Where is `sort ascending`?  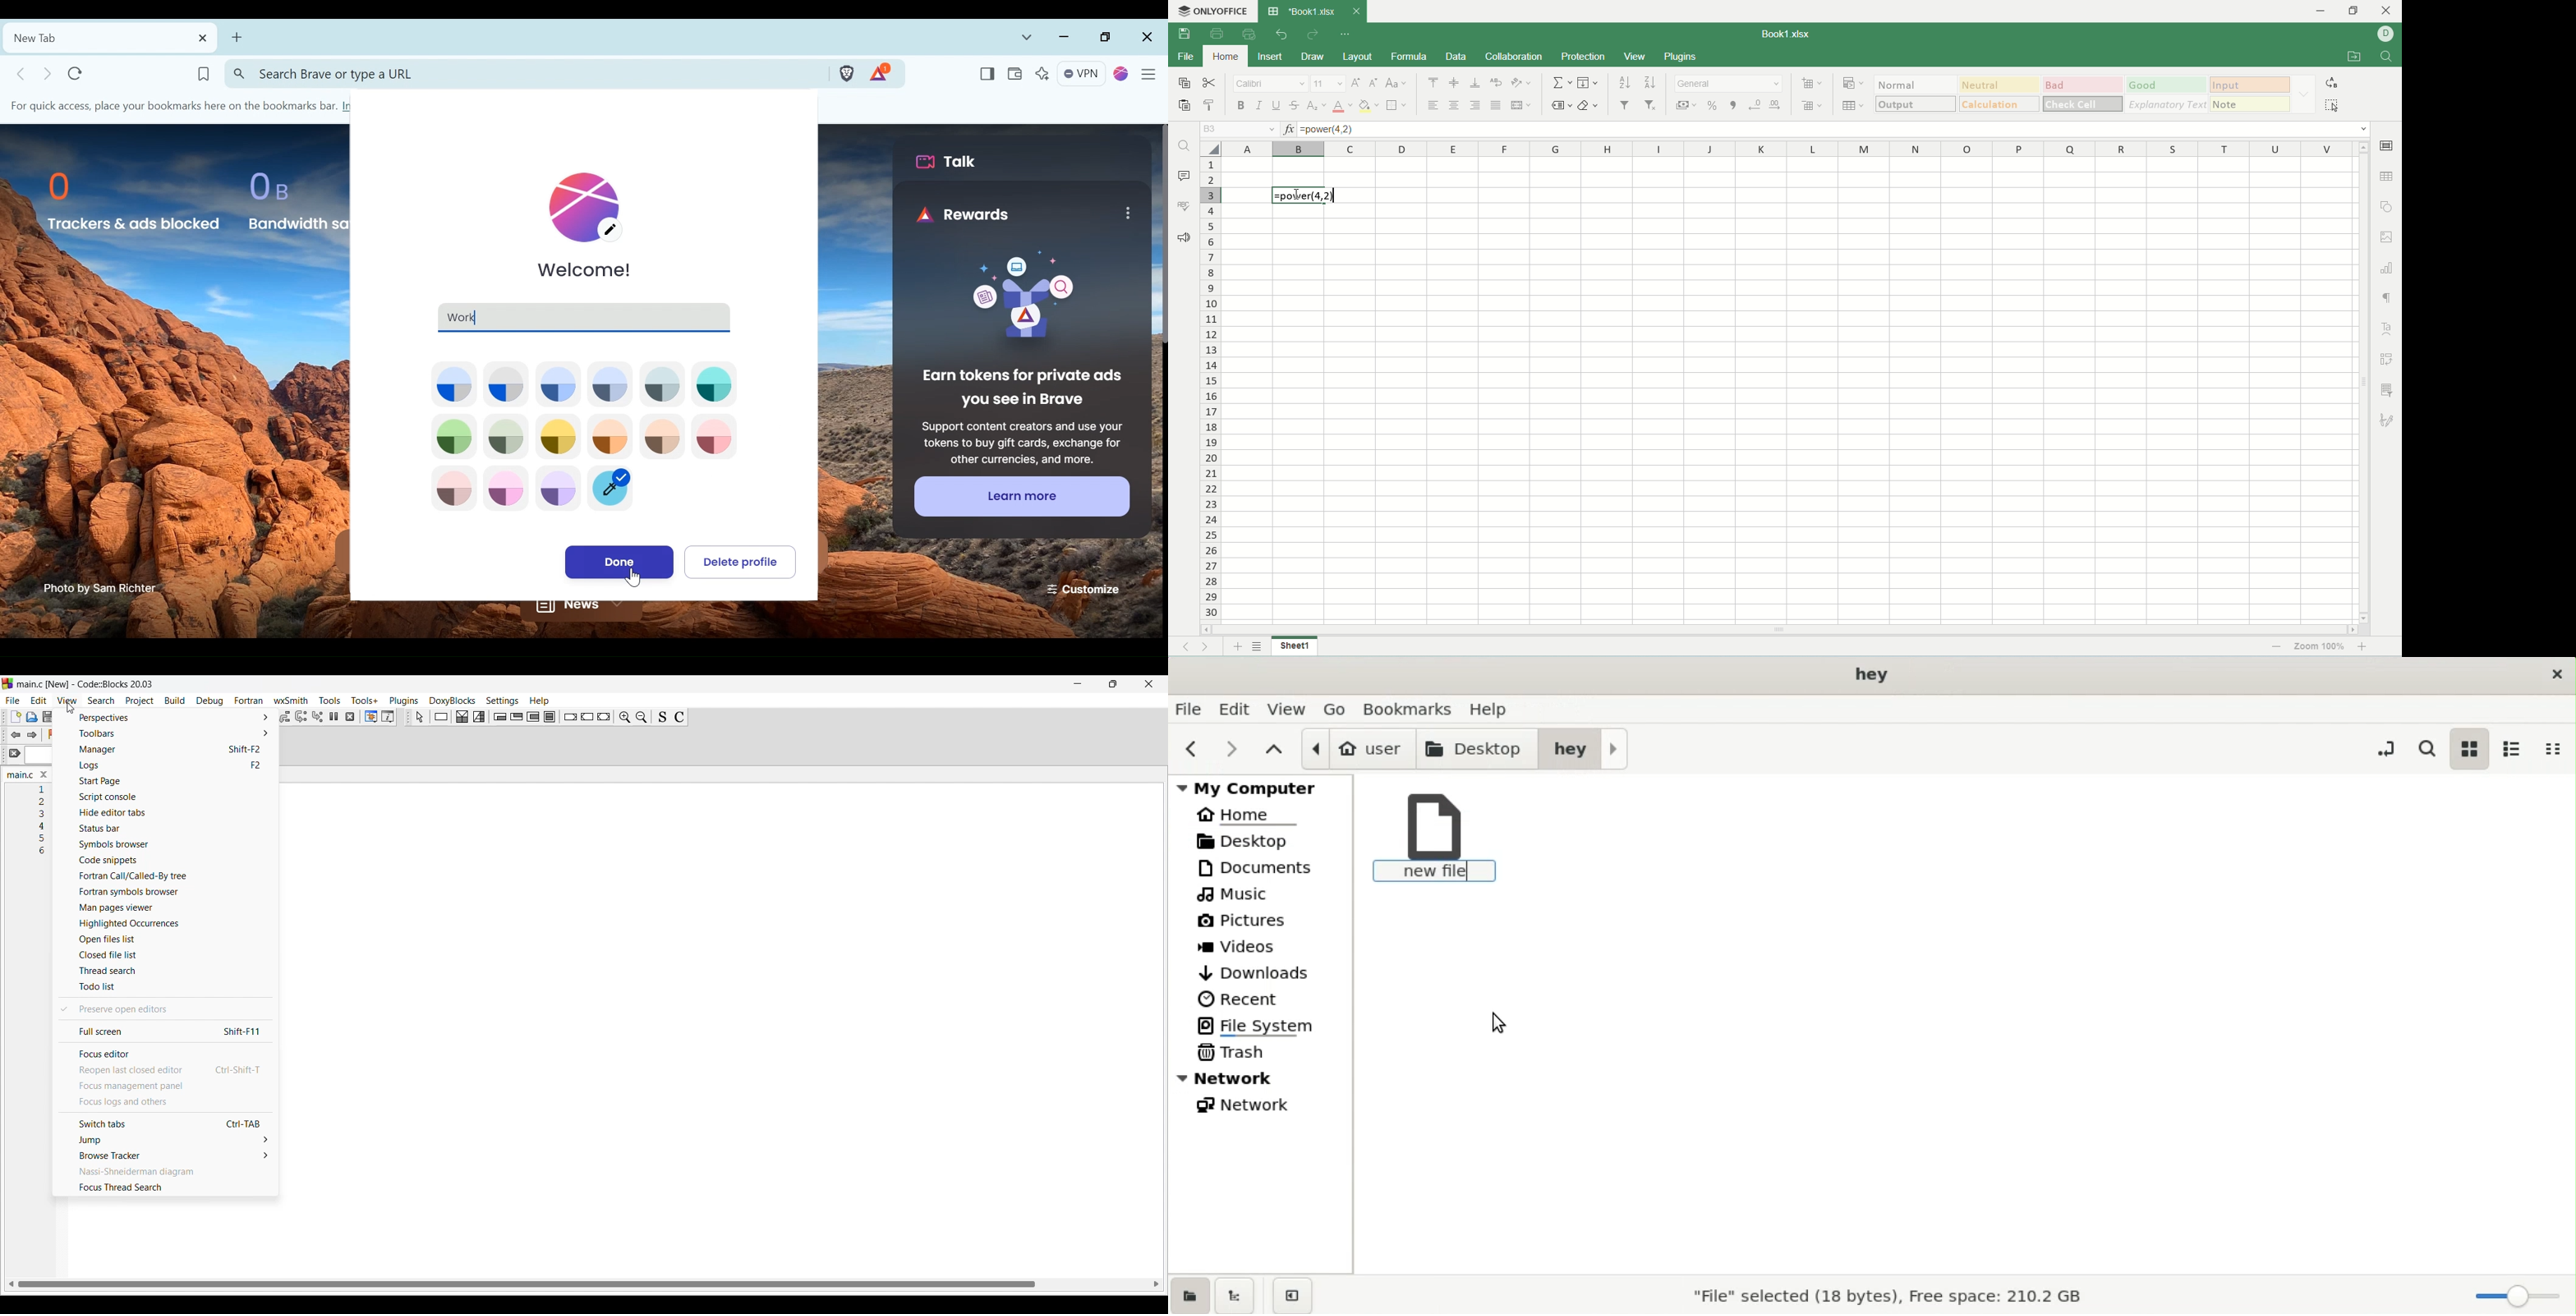 sort ascending is located at coordinates (1626, 81).